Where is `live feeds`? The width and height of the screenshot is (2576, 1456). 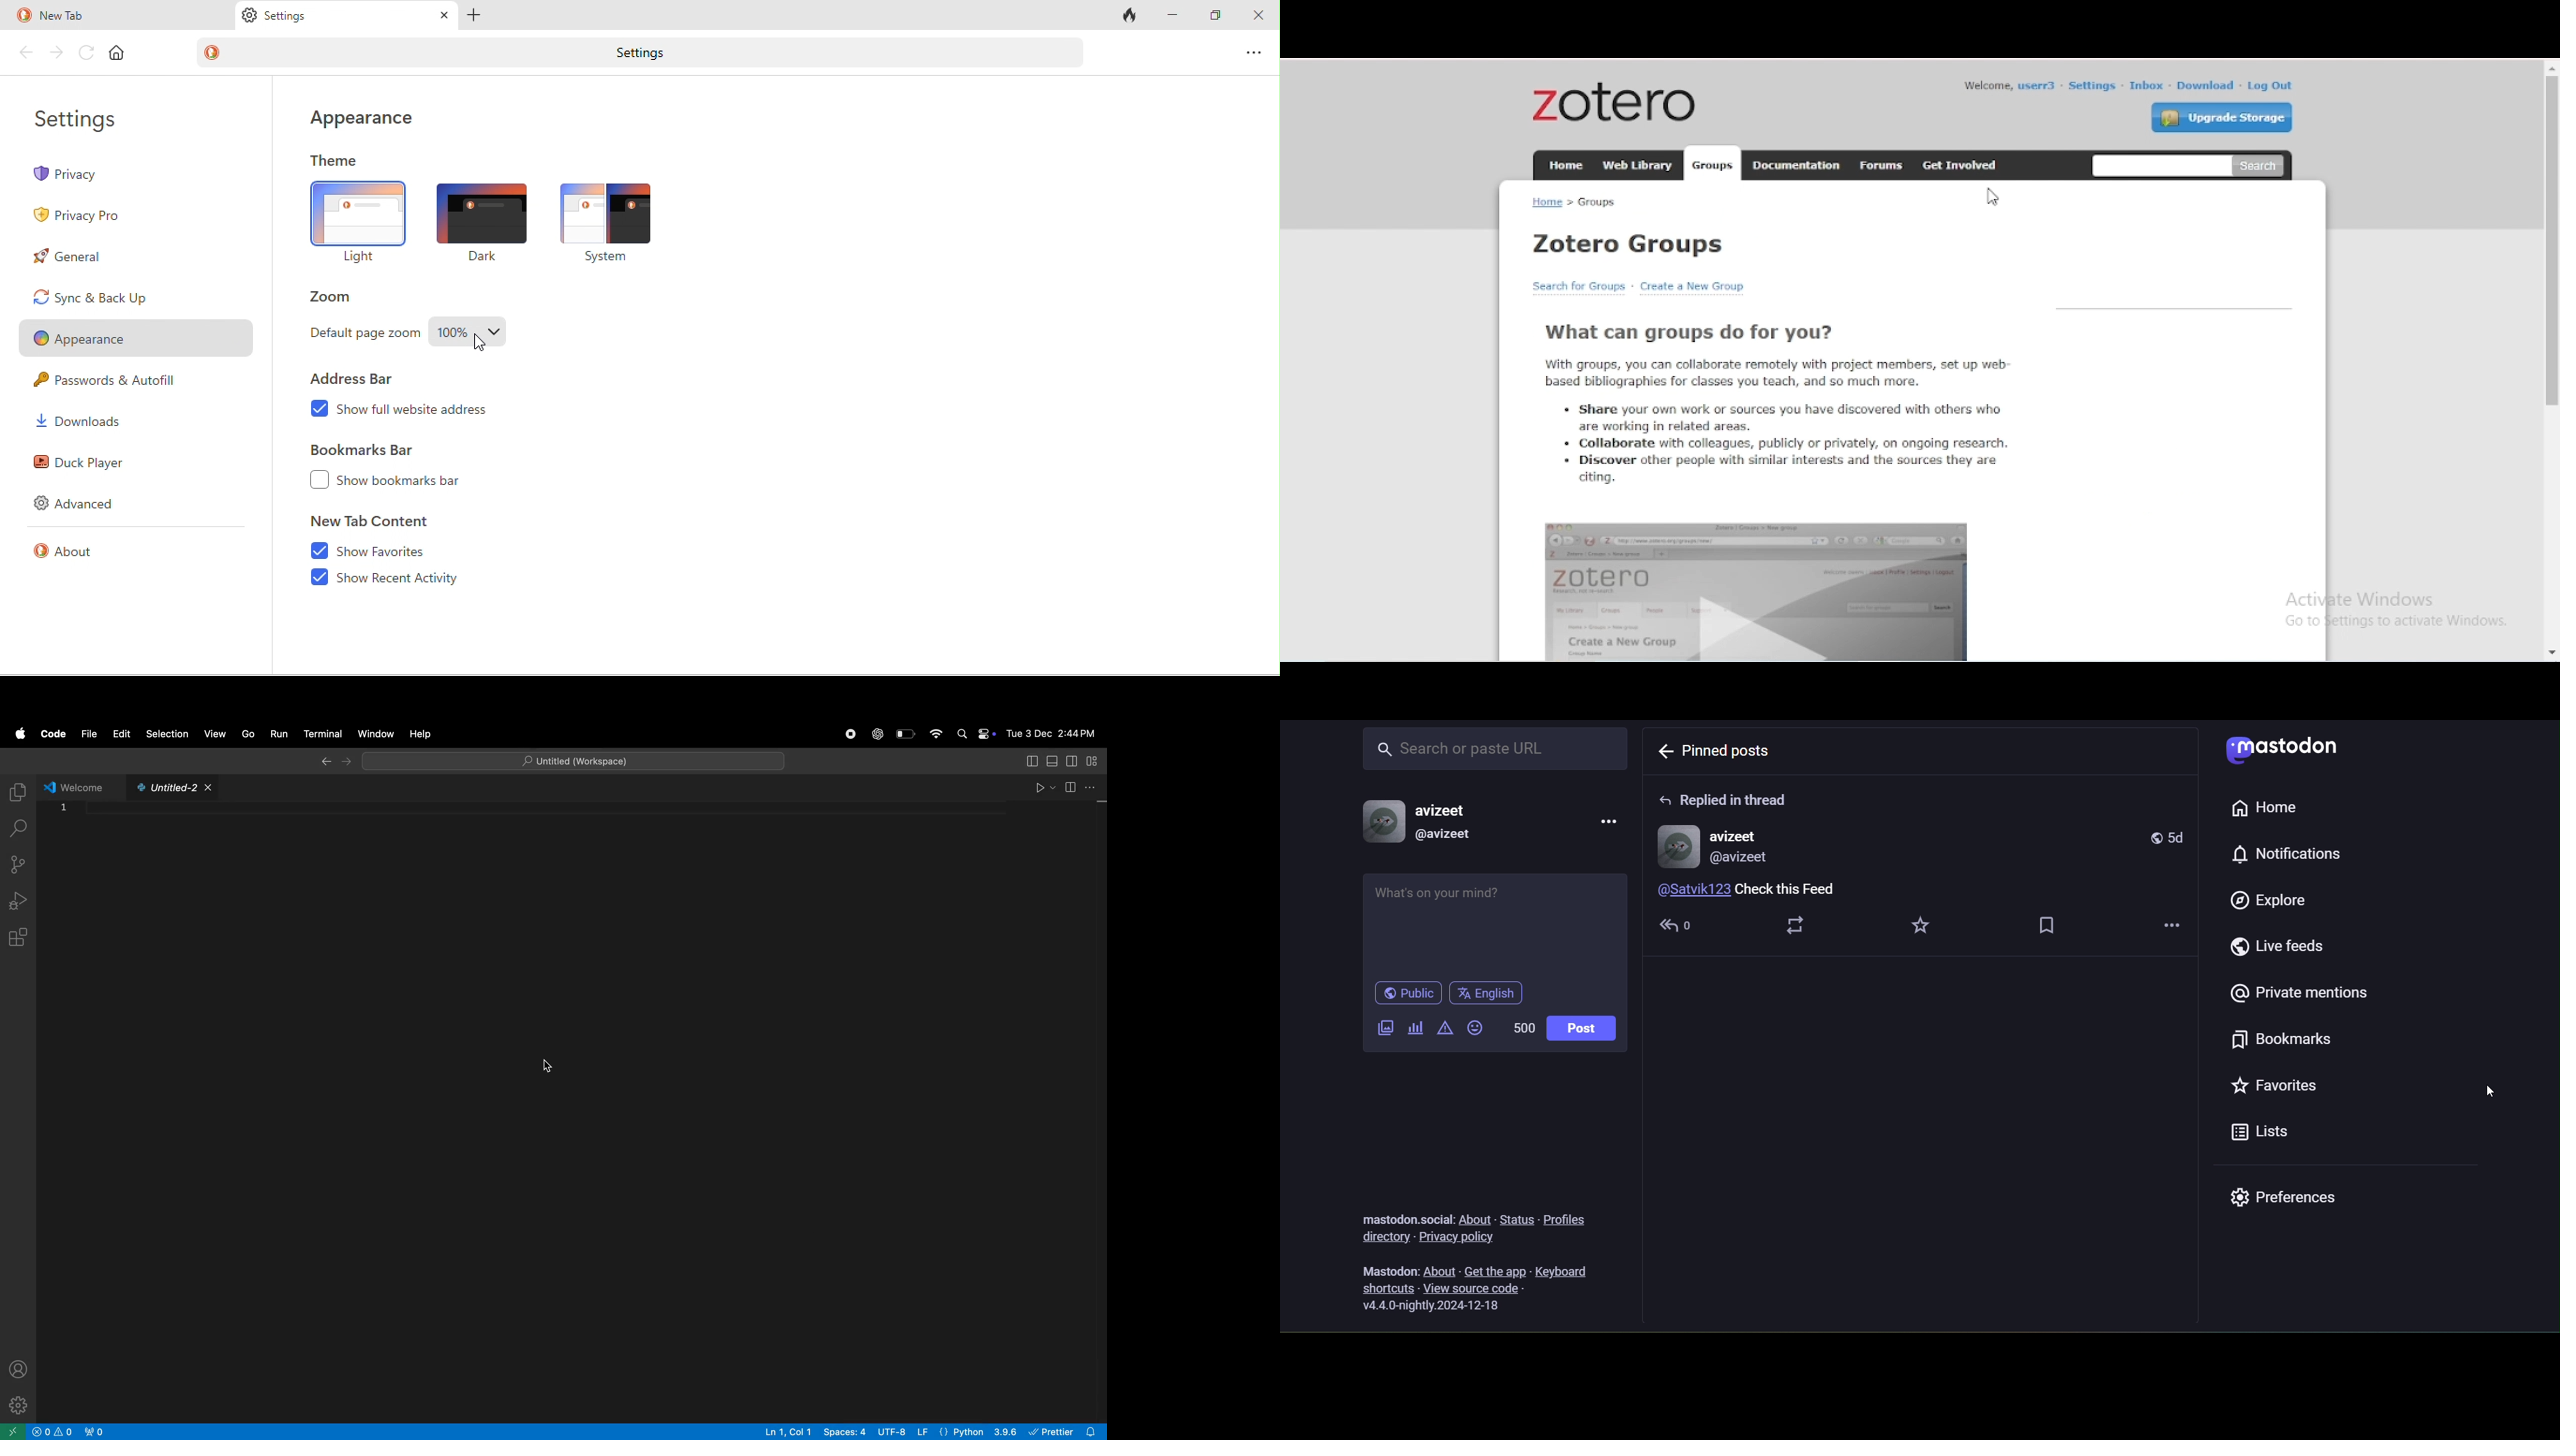
live feeds is located at coordinates (2278, 948).